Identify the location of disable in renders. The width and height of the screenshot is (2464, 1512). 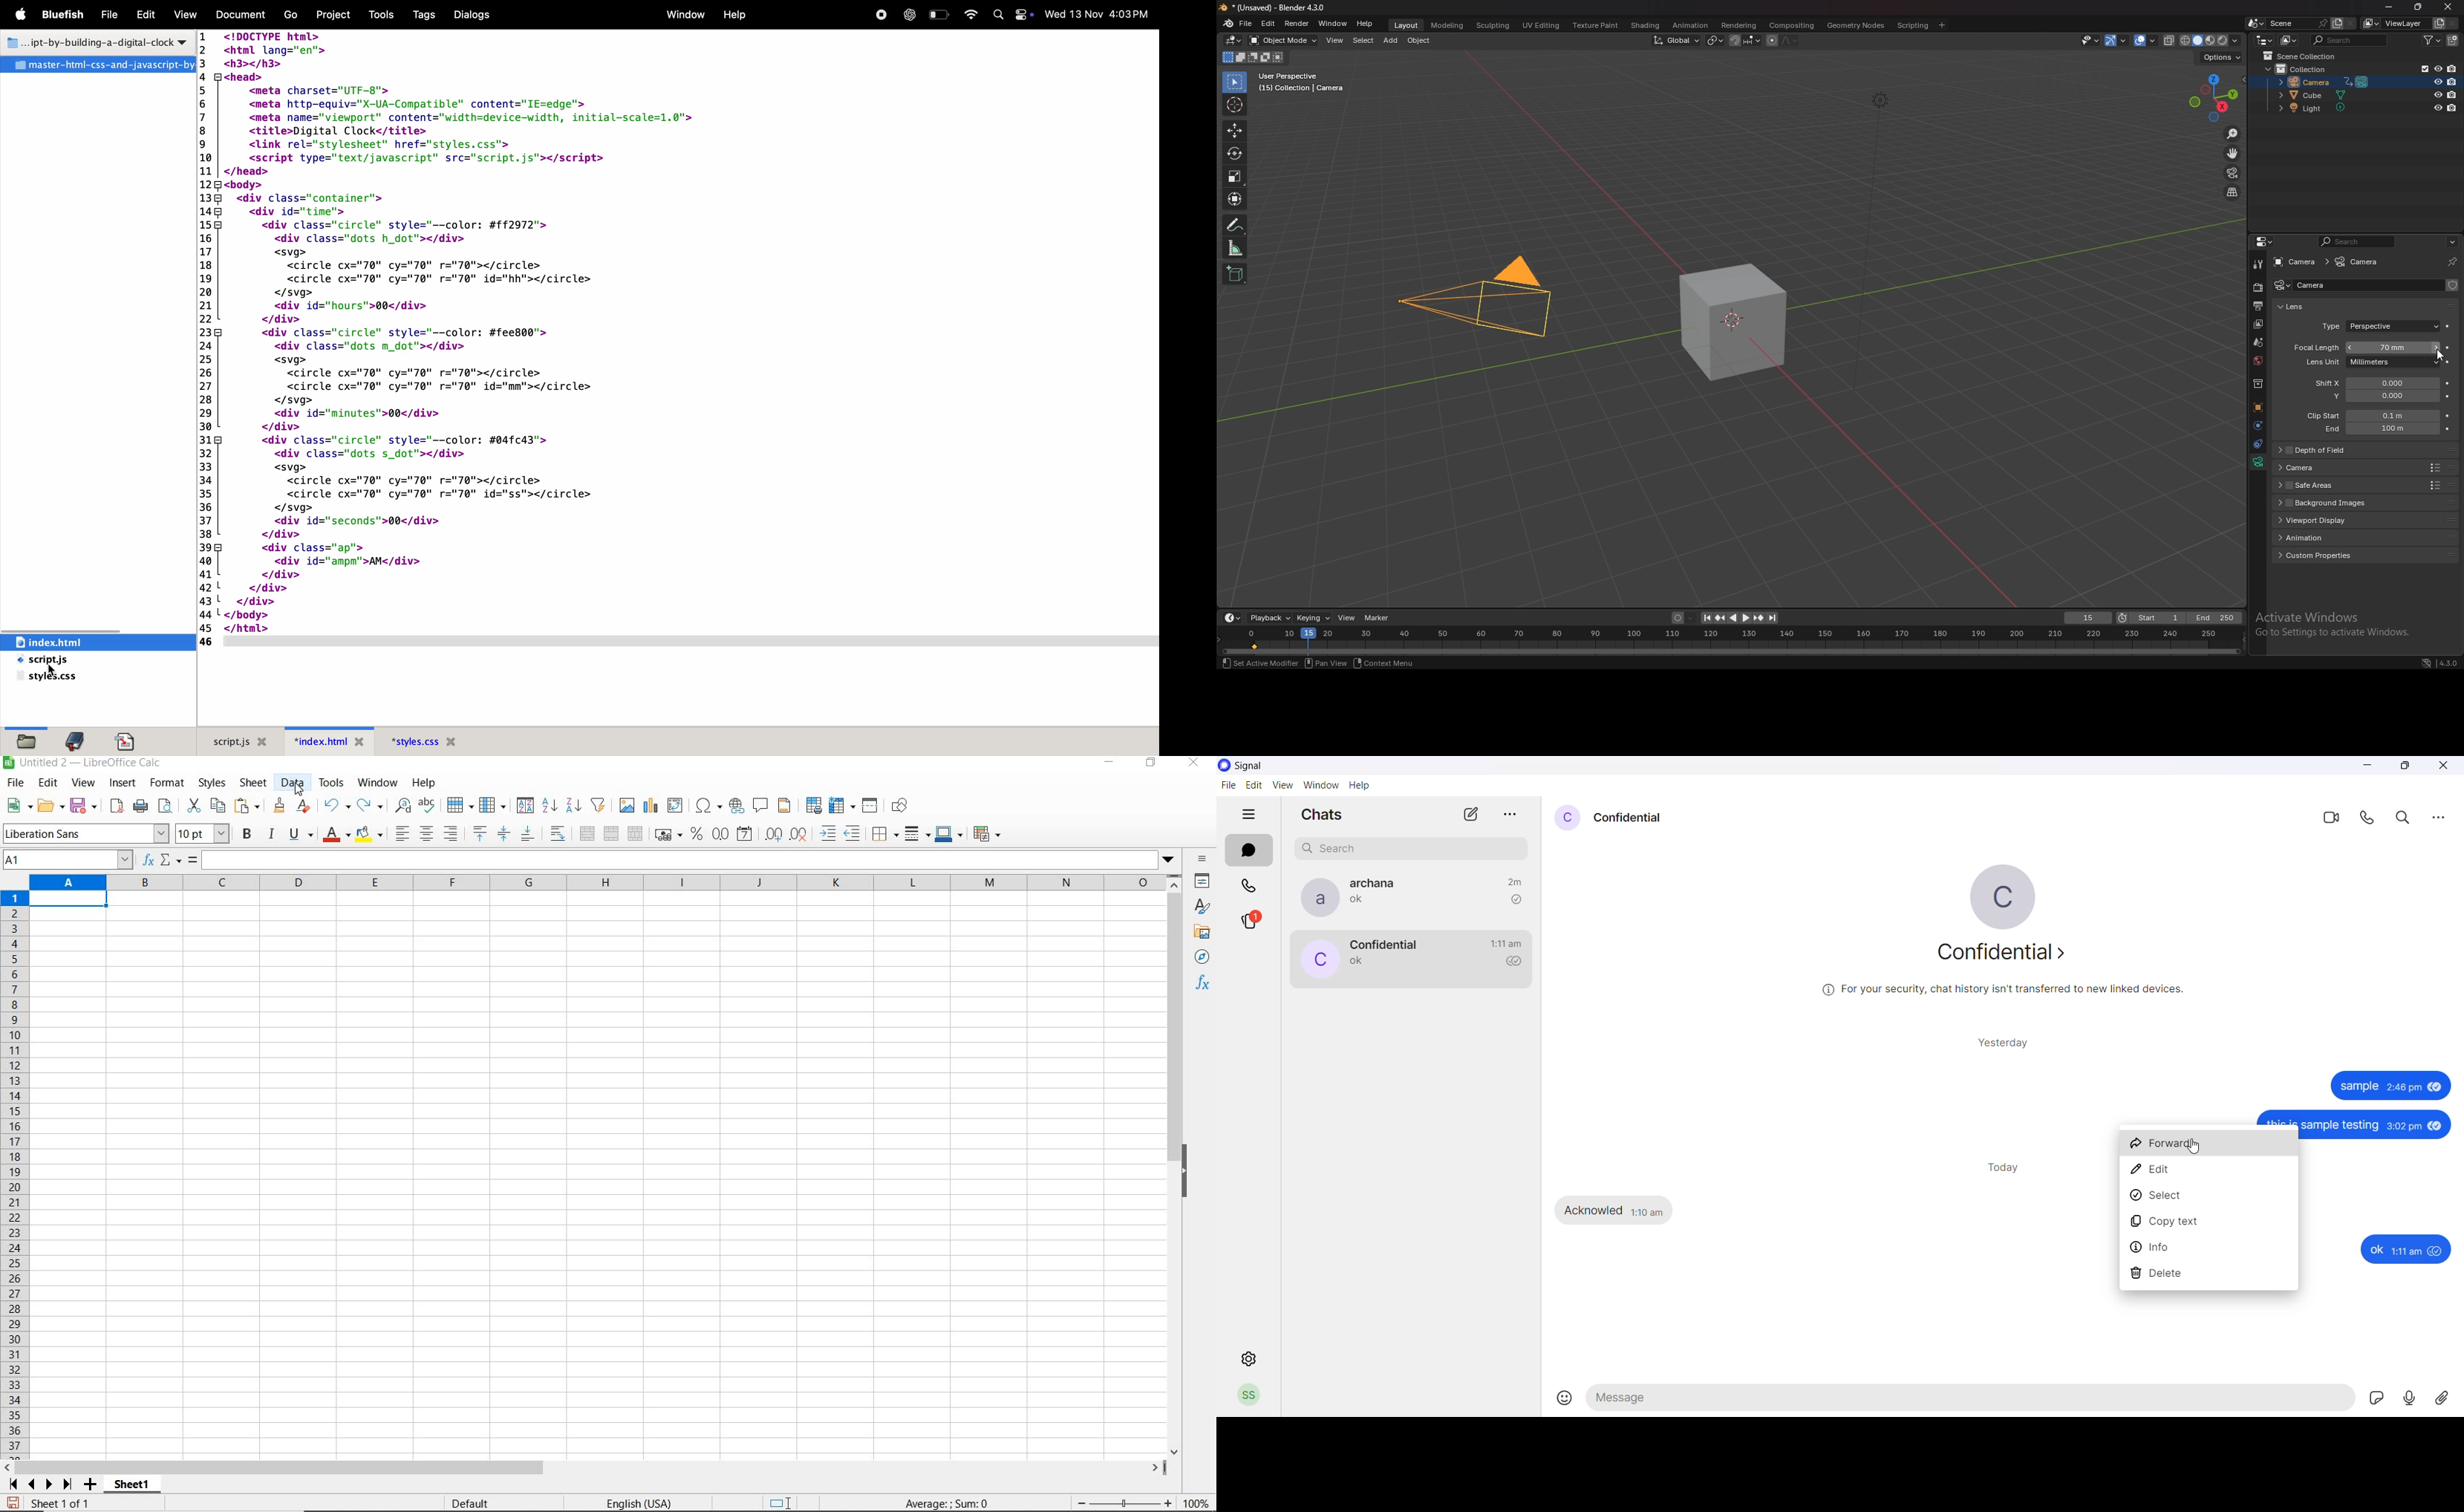
(2451, 82).